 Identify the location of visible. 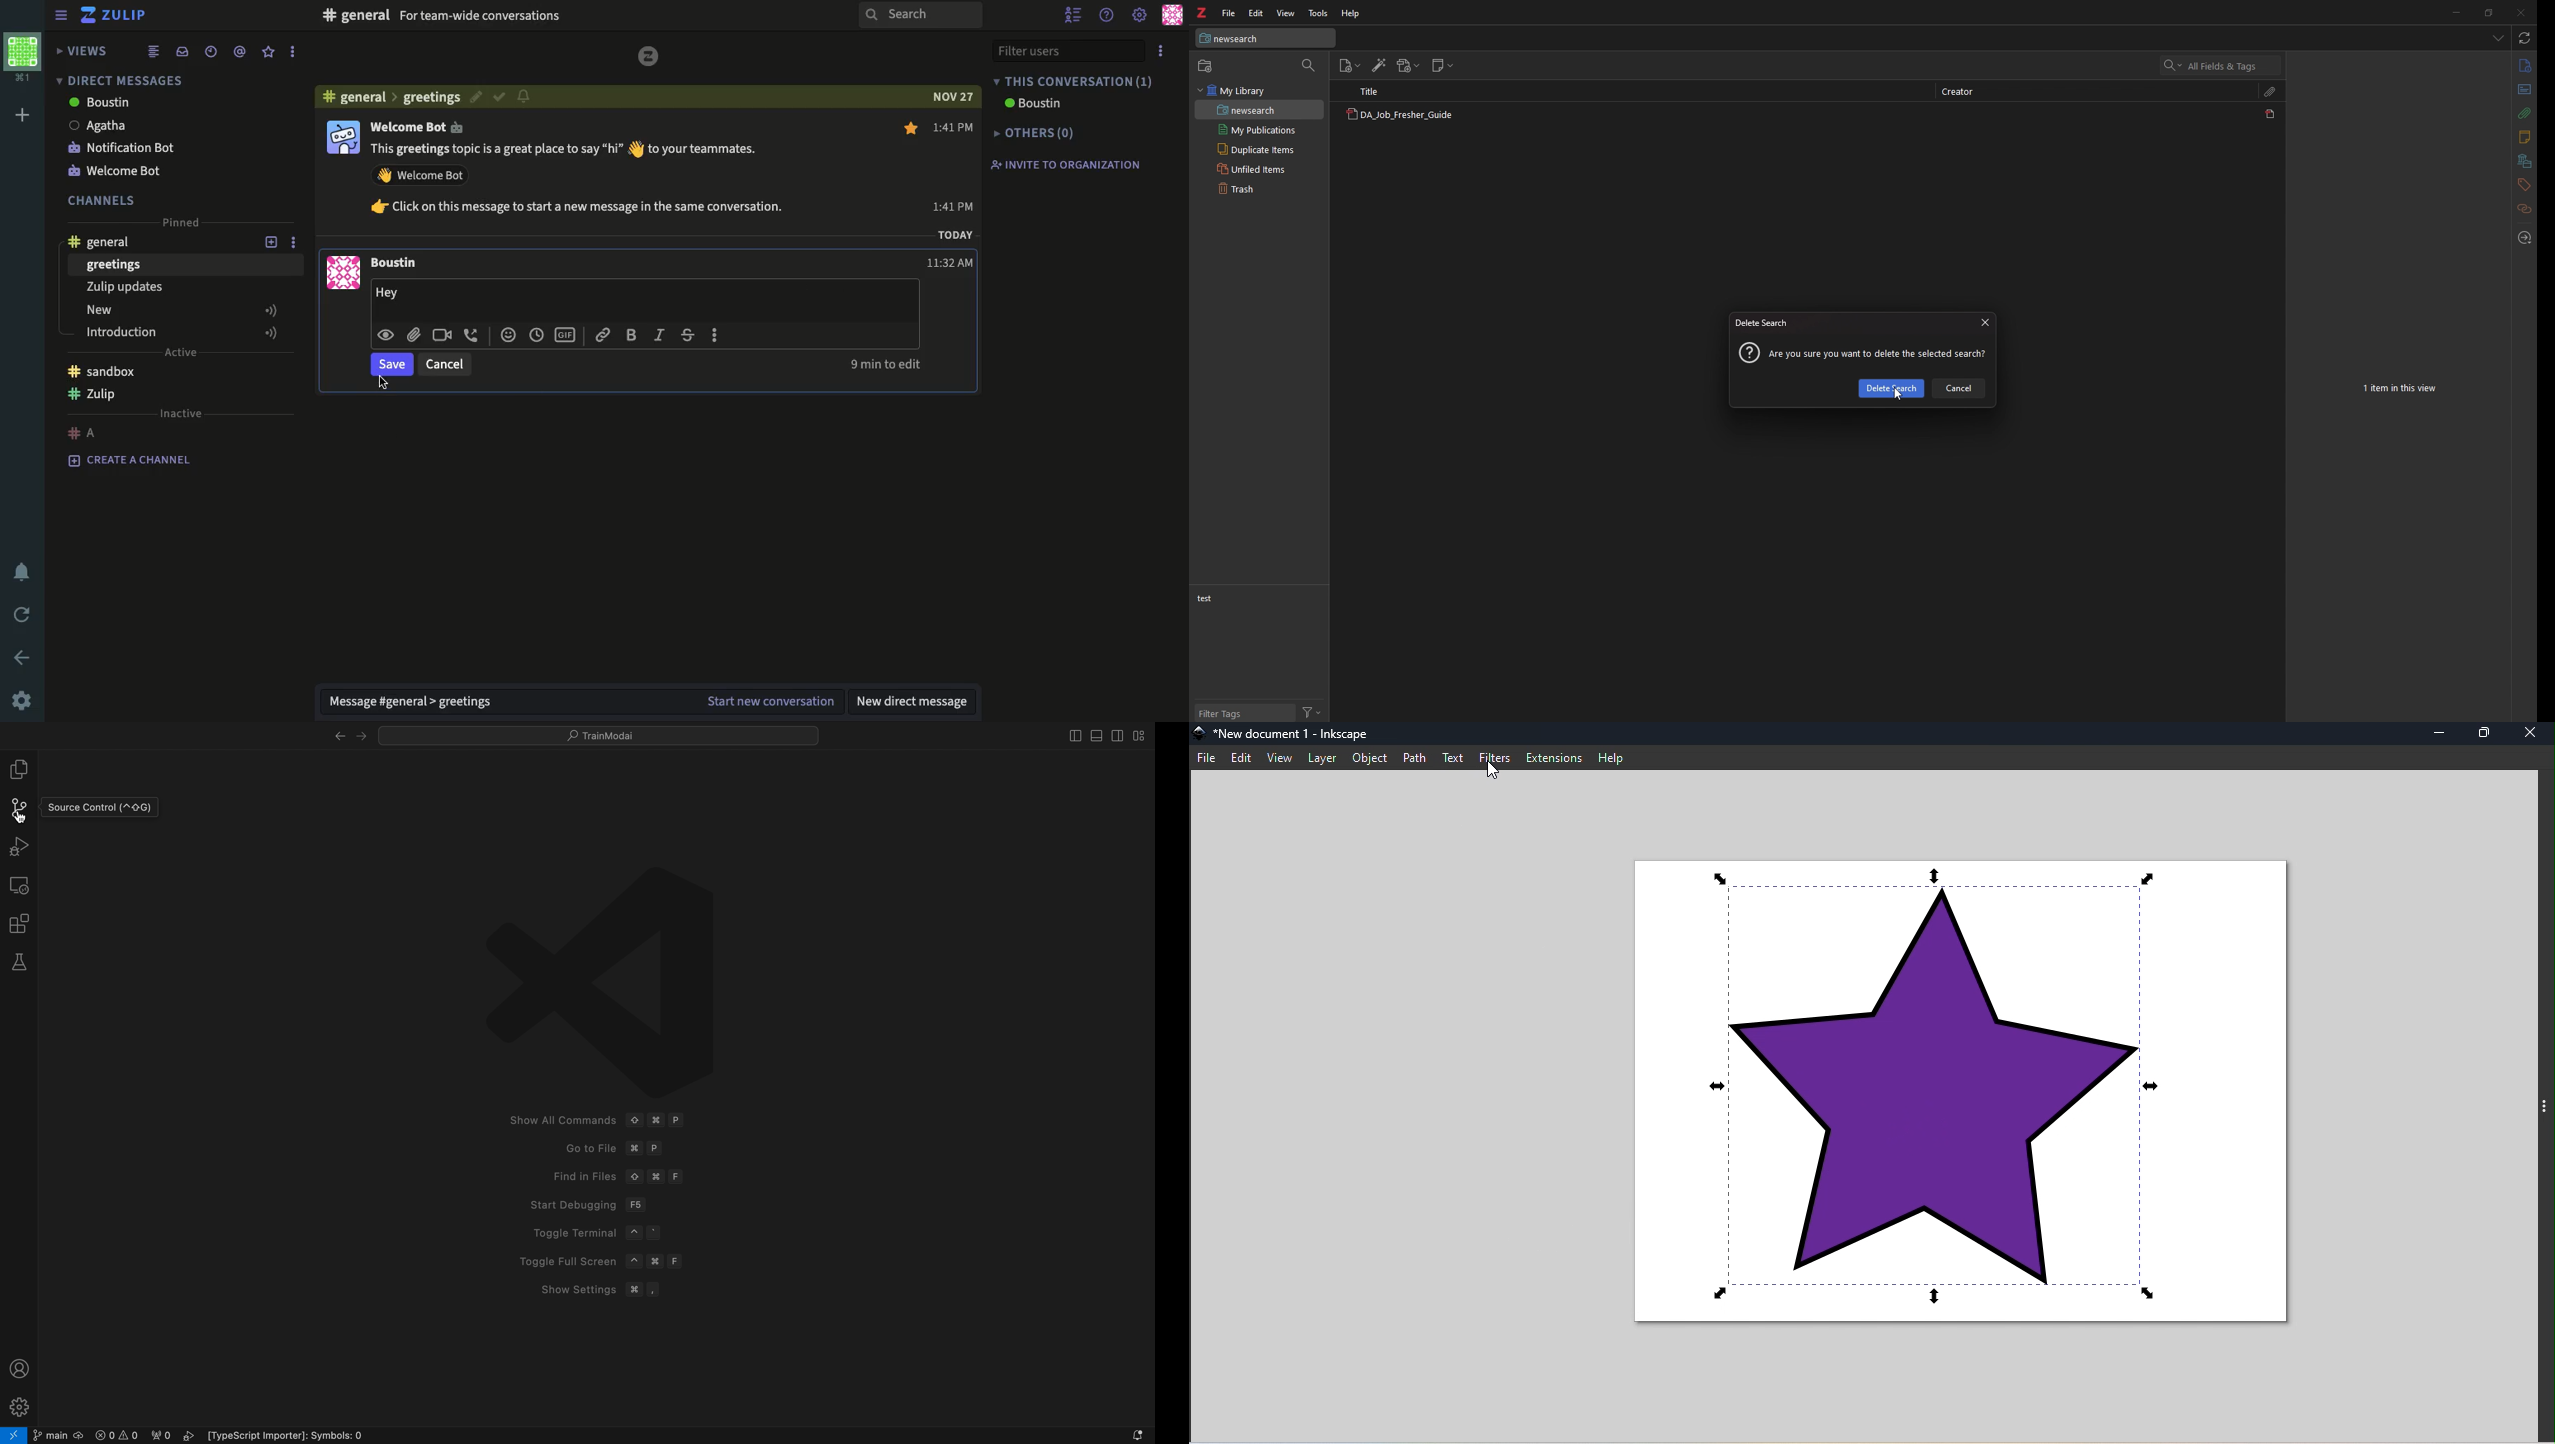
(386, 337).